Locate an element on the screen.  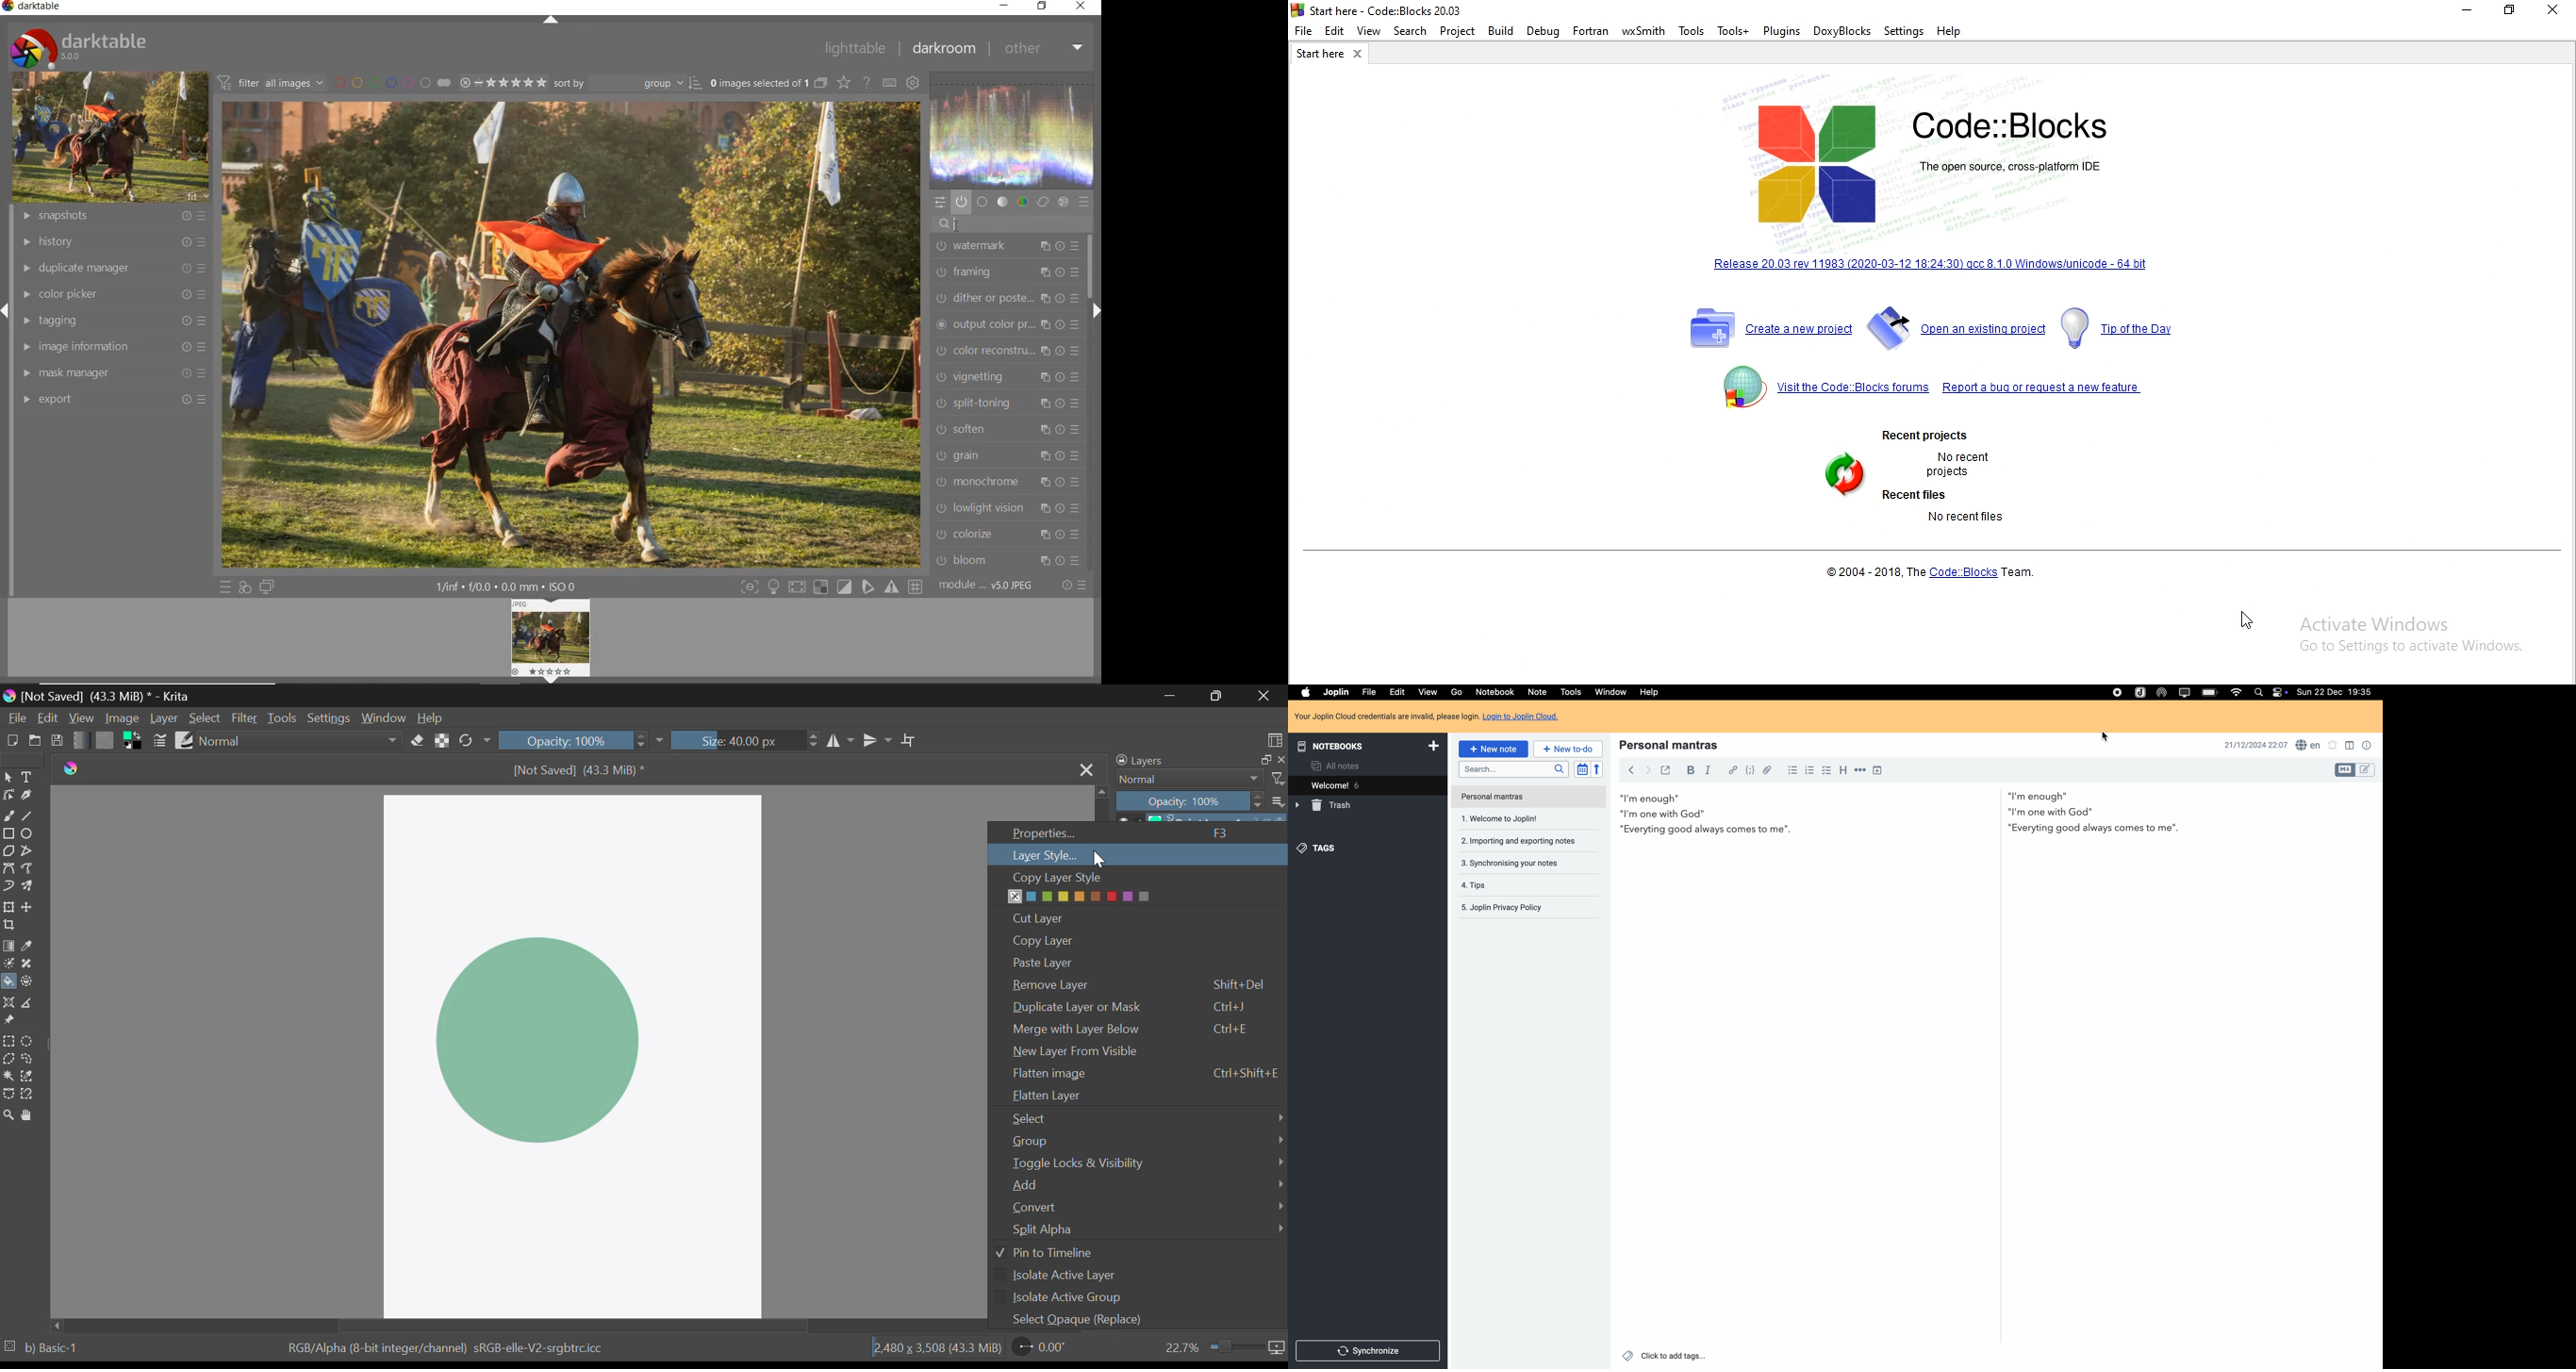
Layer is located at coordinates (164, 719).